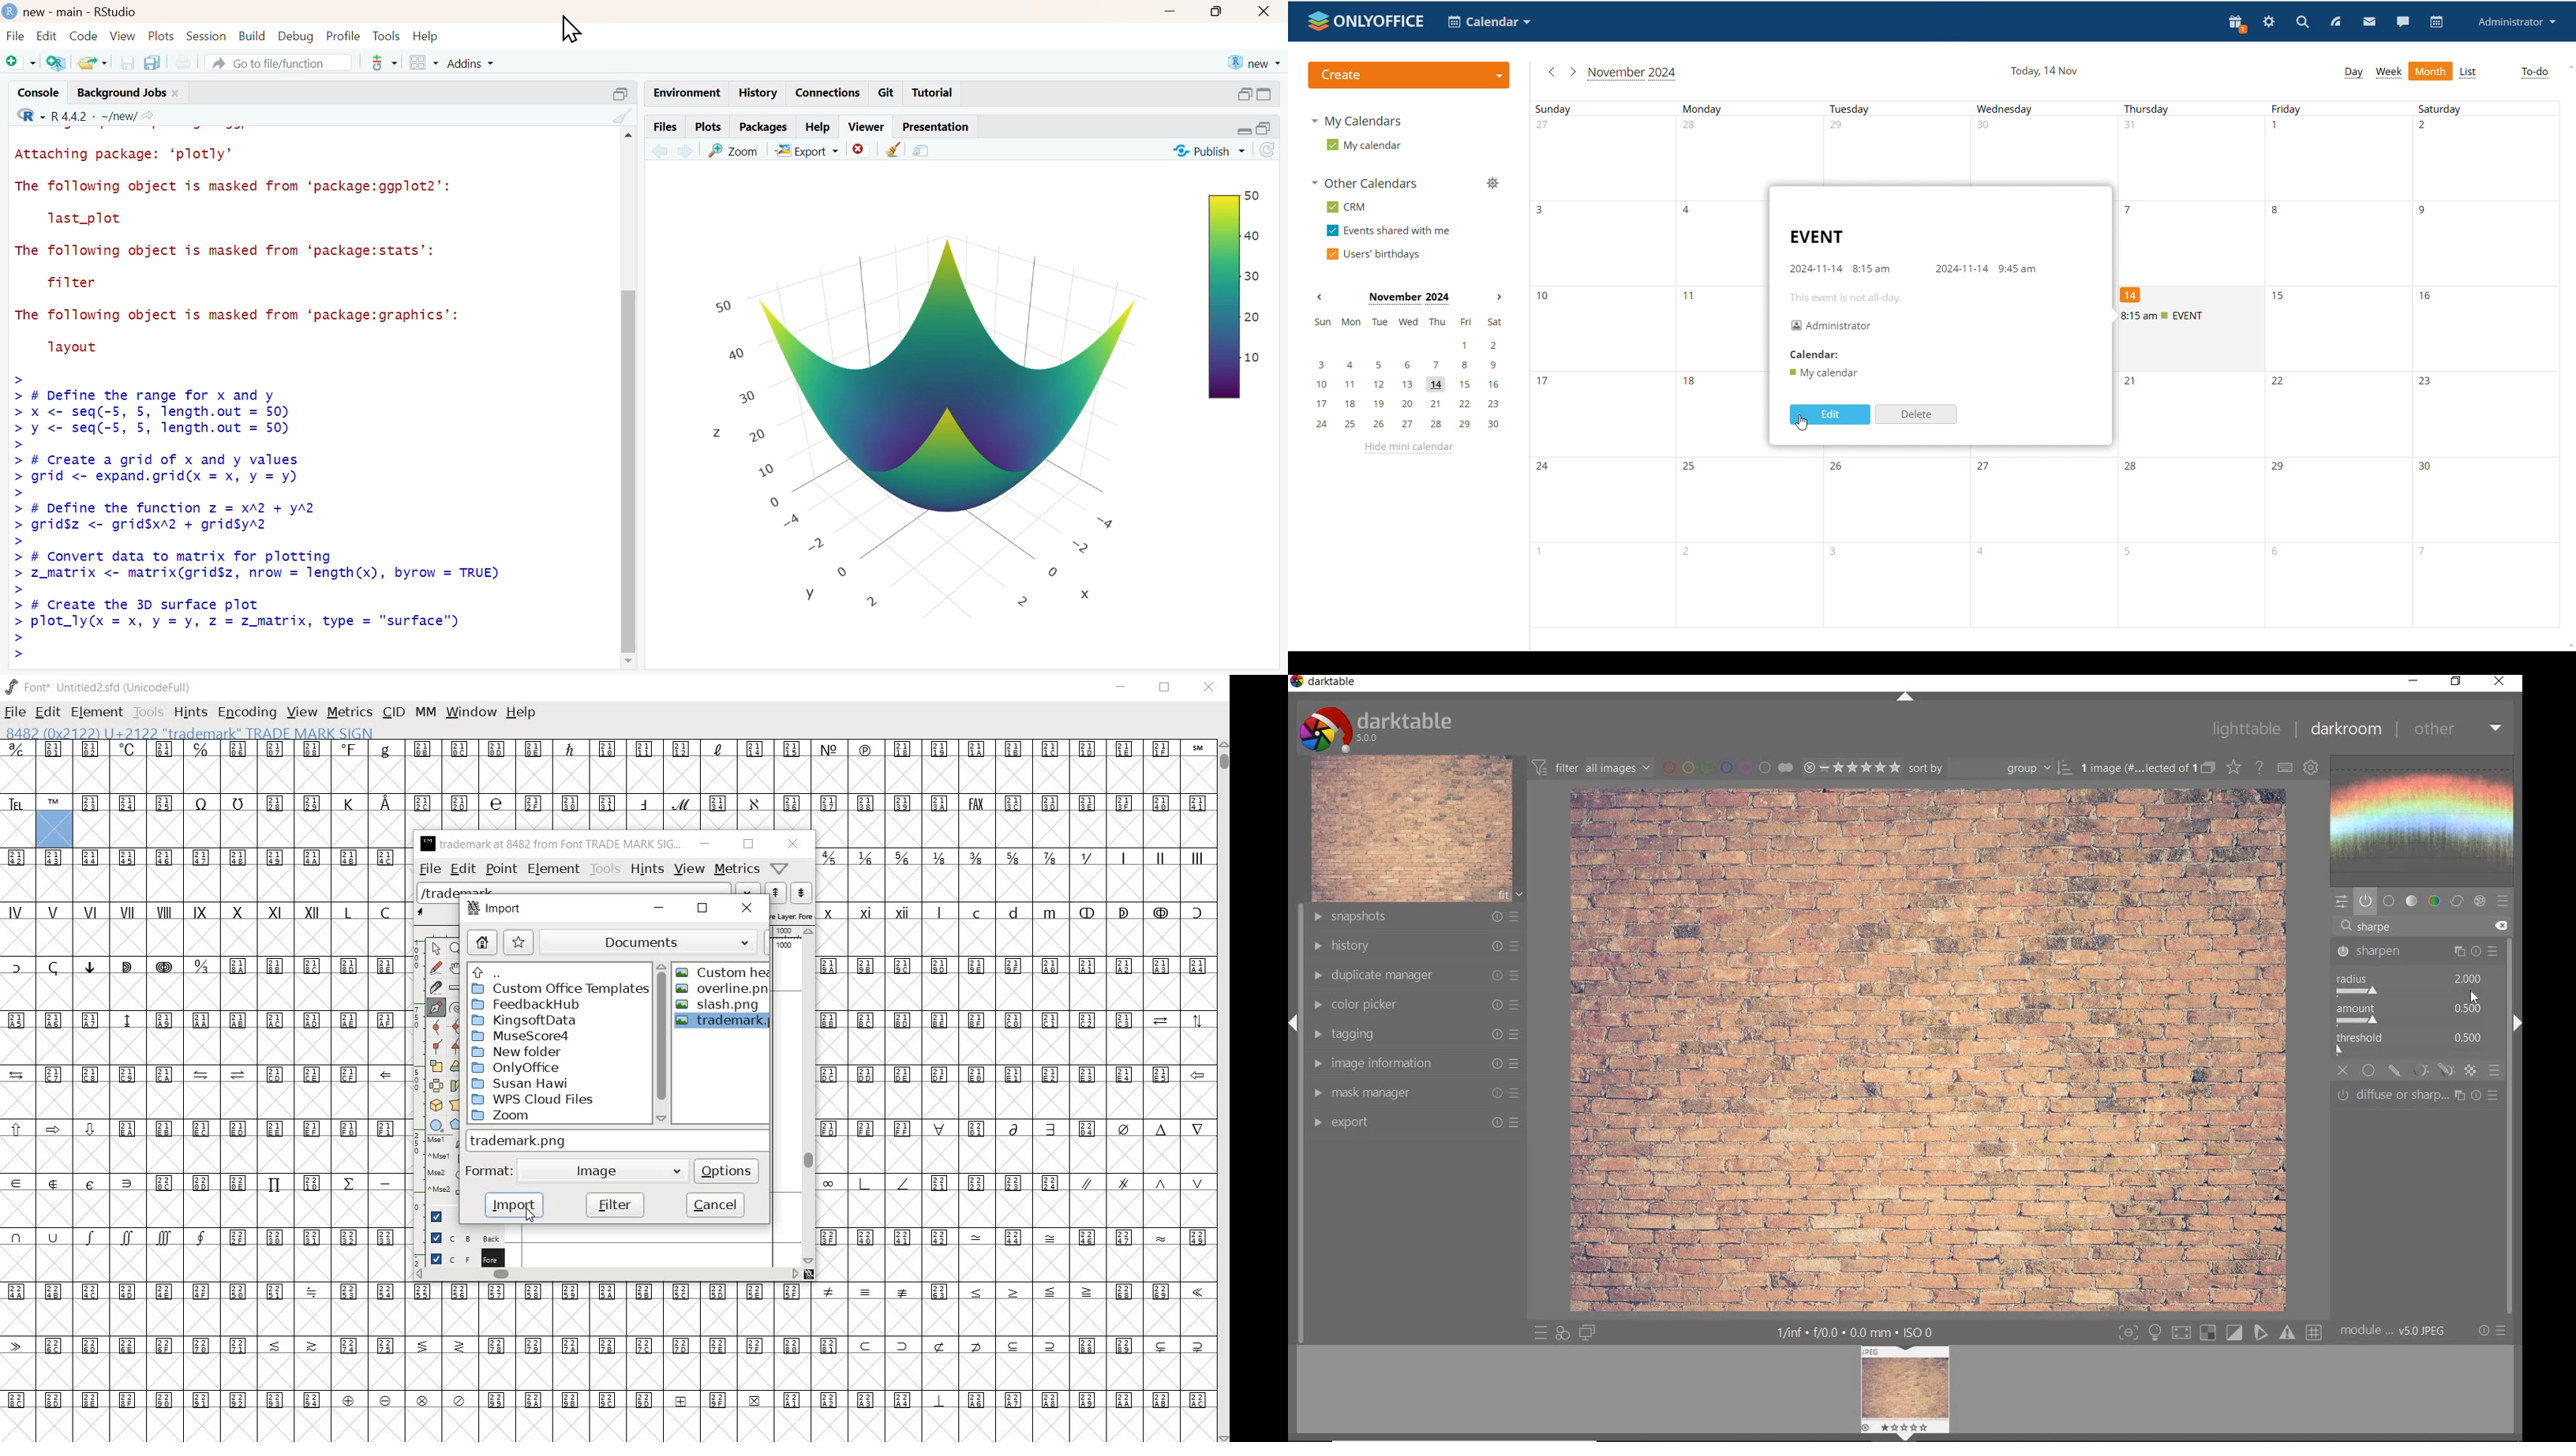 The height and width of the screenshot is (1456, 2576). I want to click on refresh, so click(1275, 150).